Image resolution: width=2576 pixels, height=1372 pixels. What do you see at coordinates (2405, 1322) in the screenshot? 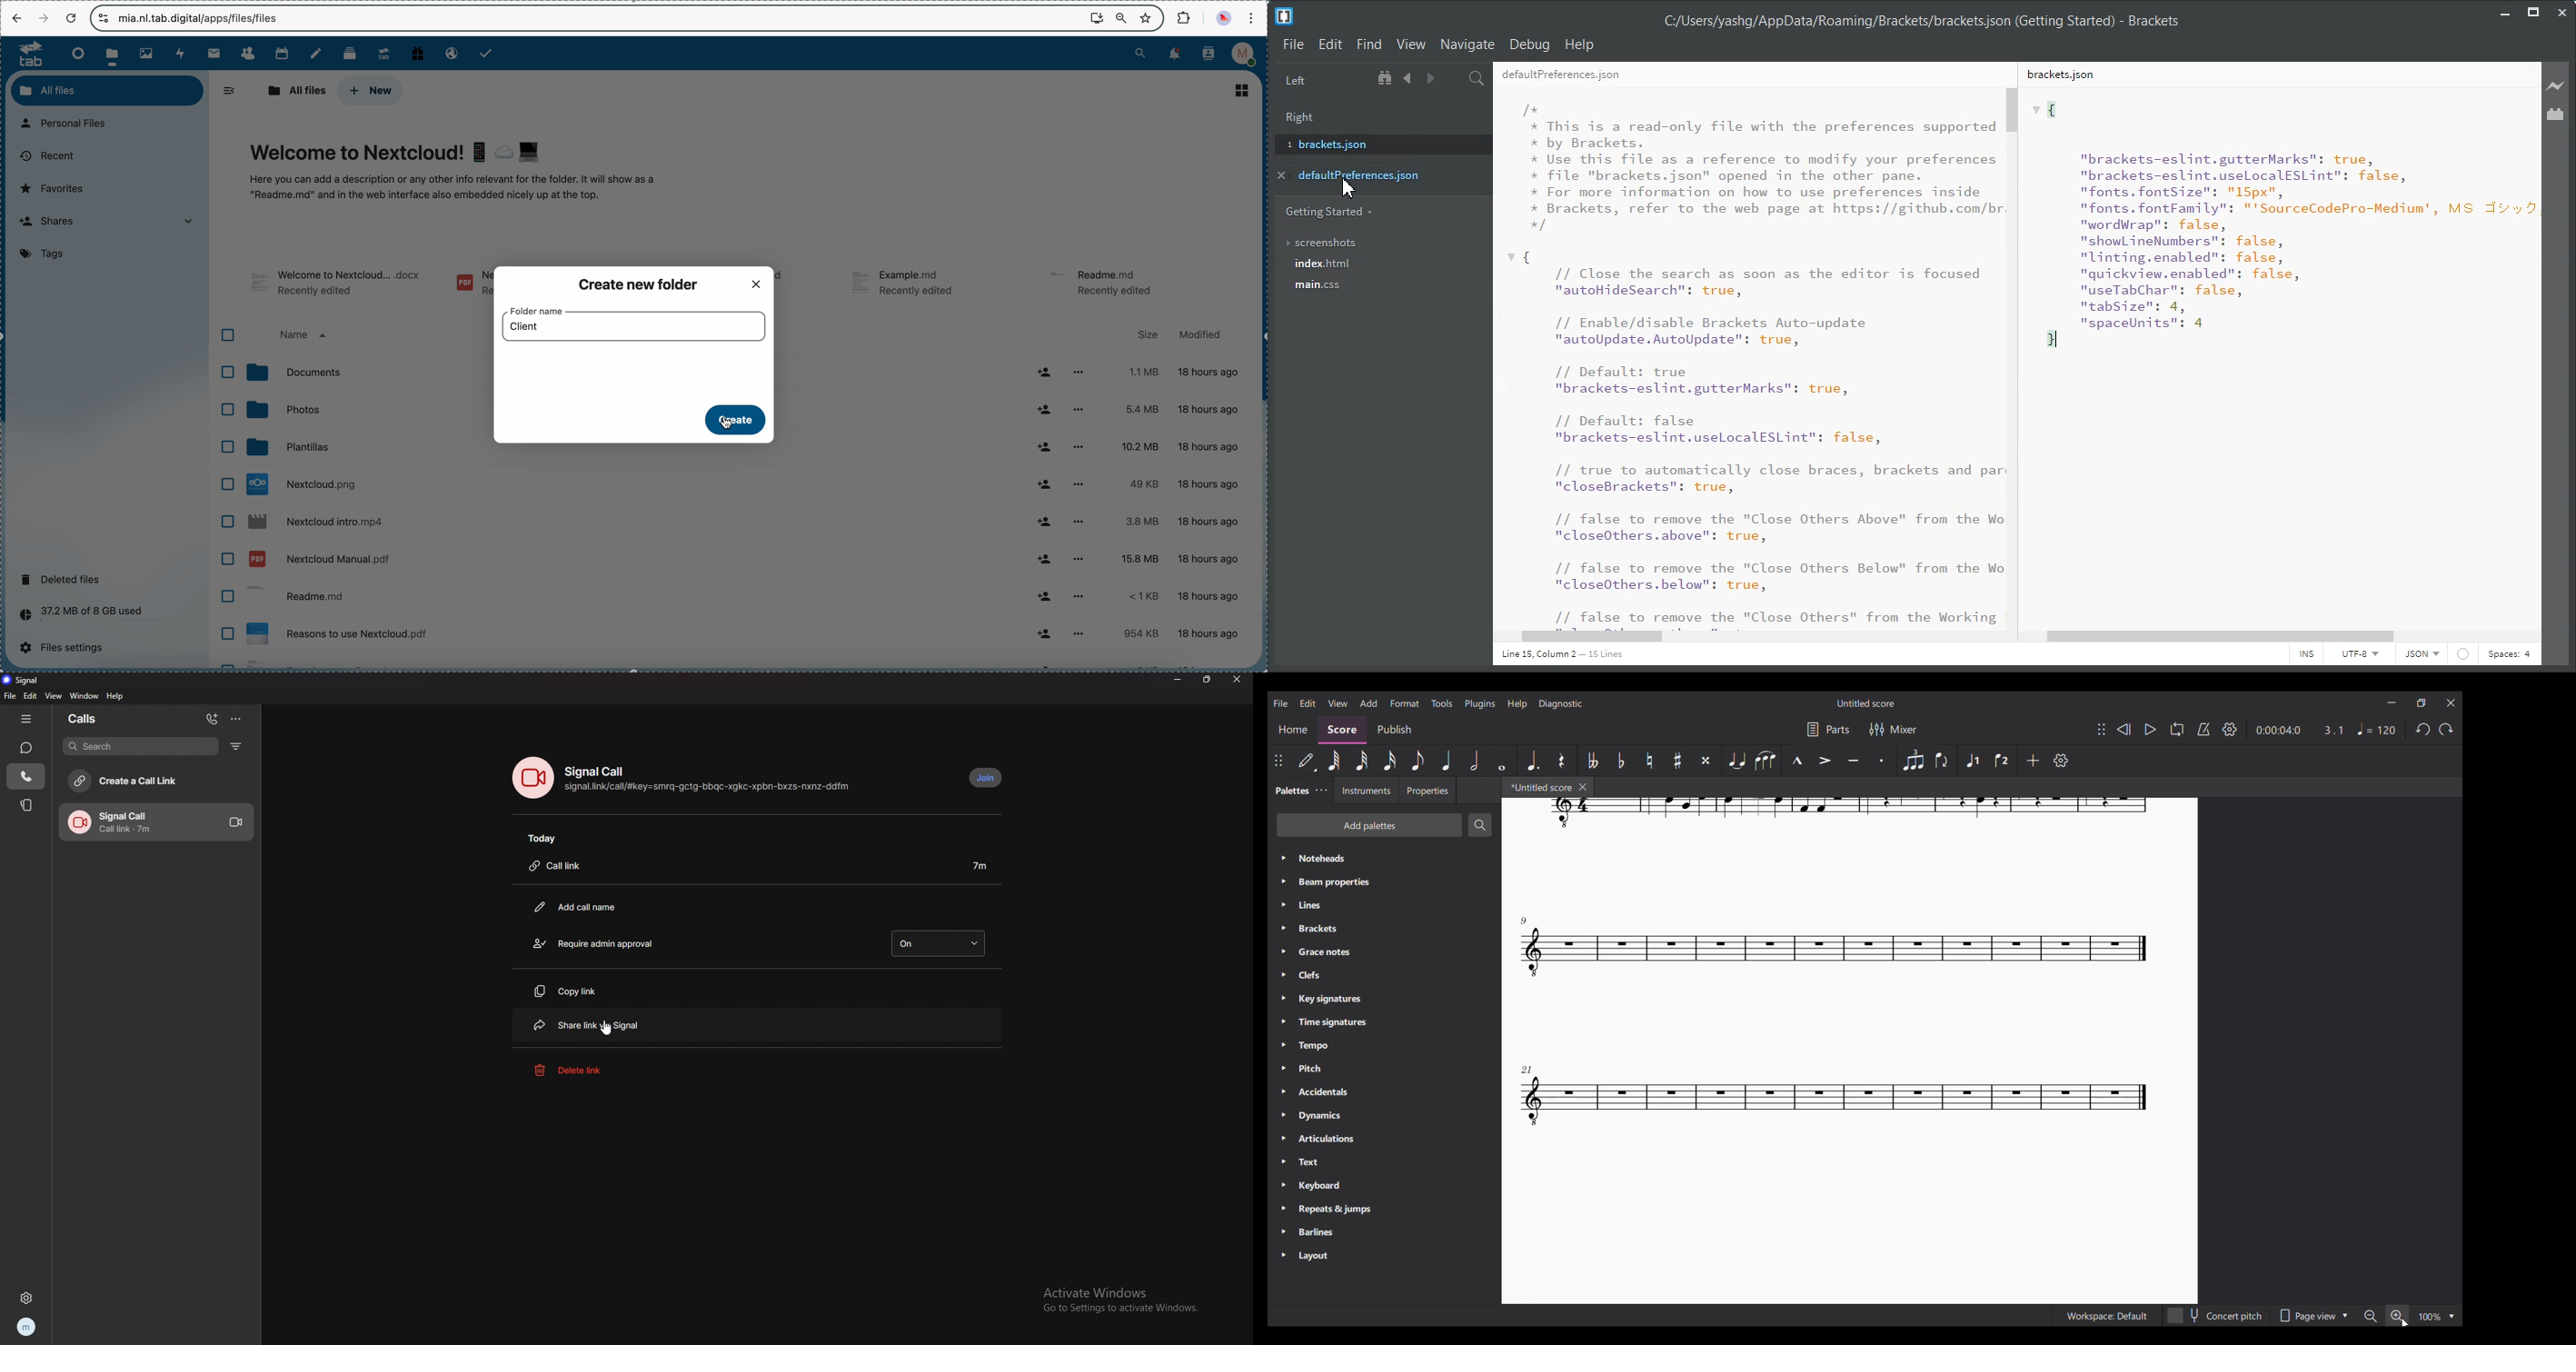
I see `Cursor clicking on zoom in` at bounding box center [2405, 1322].